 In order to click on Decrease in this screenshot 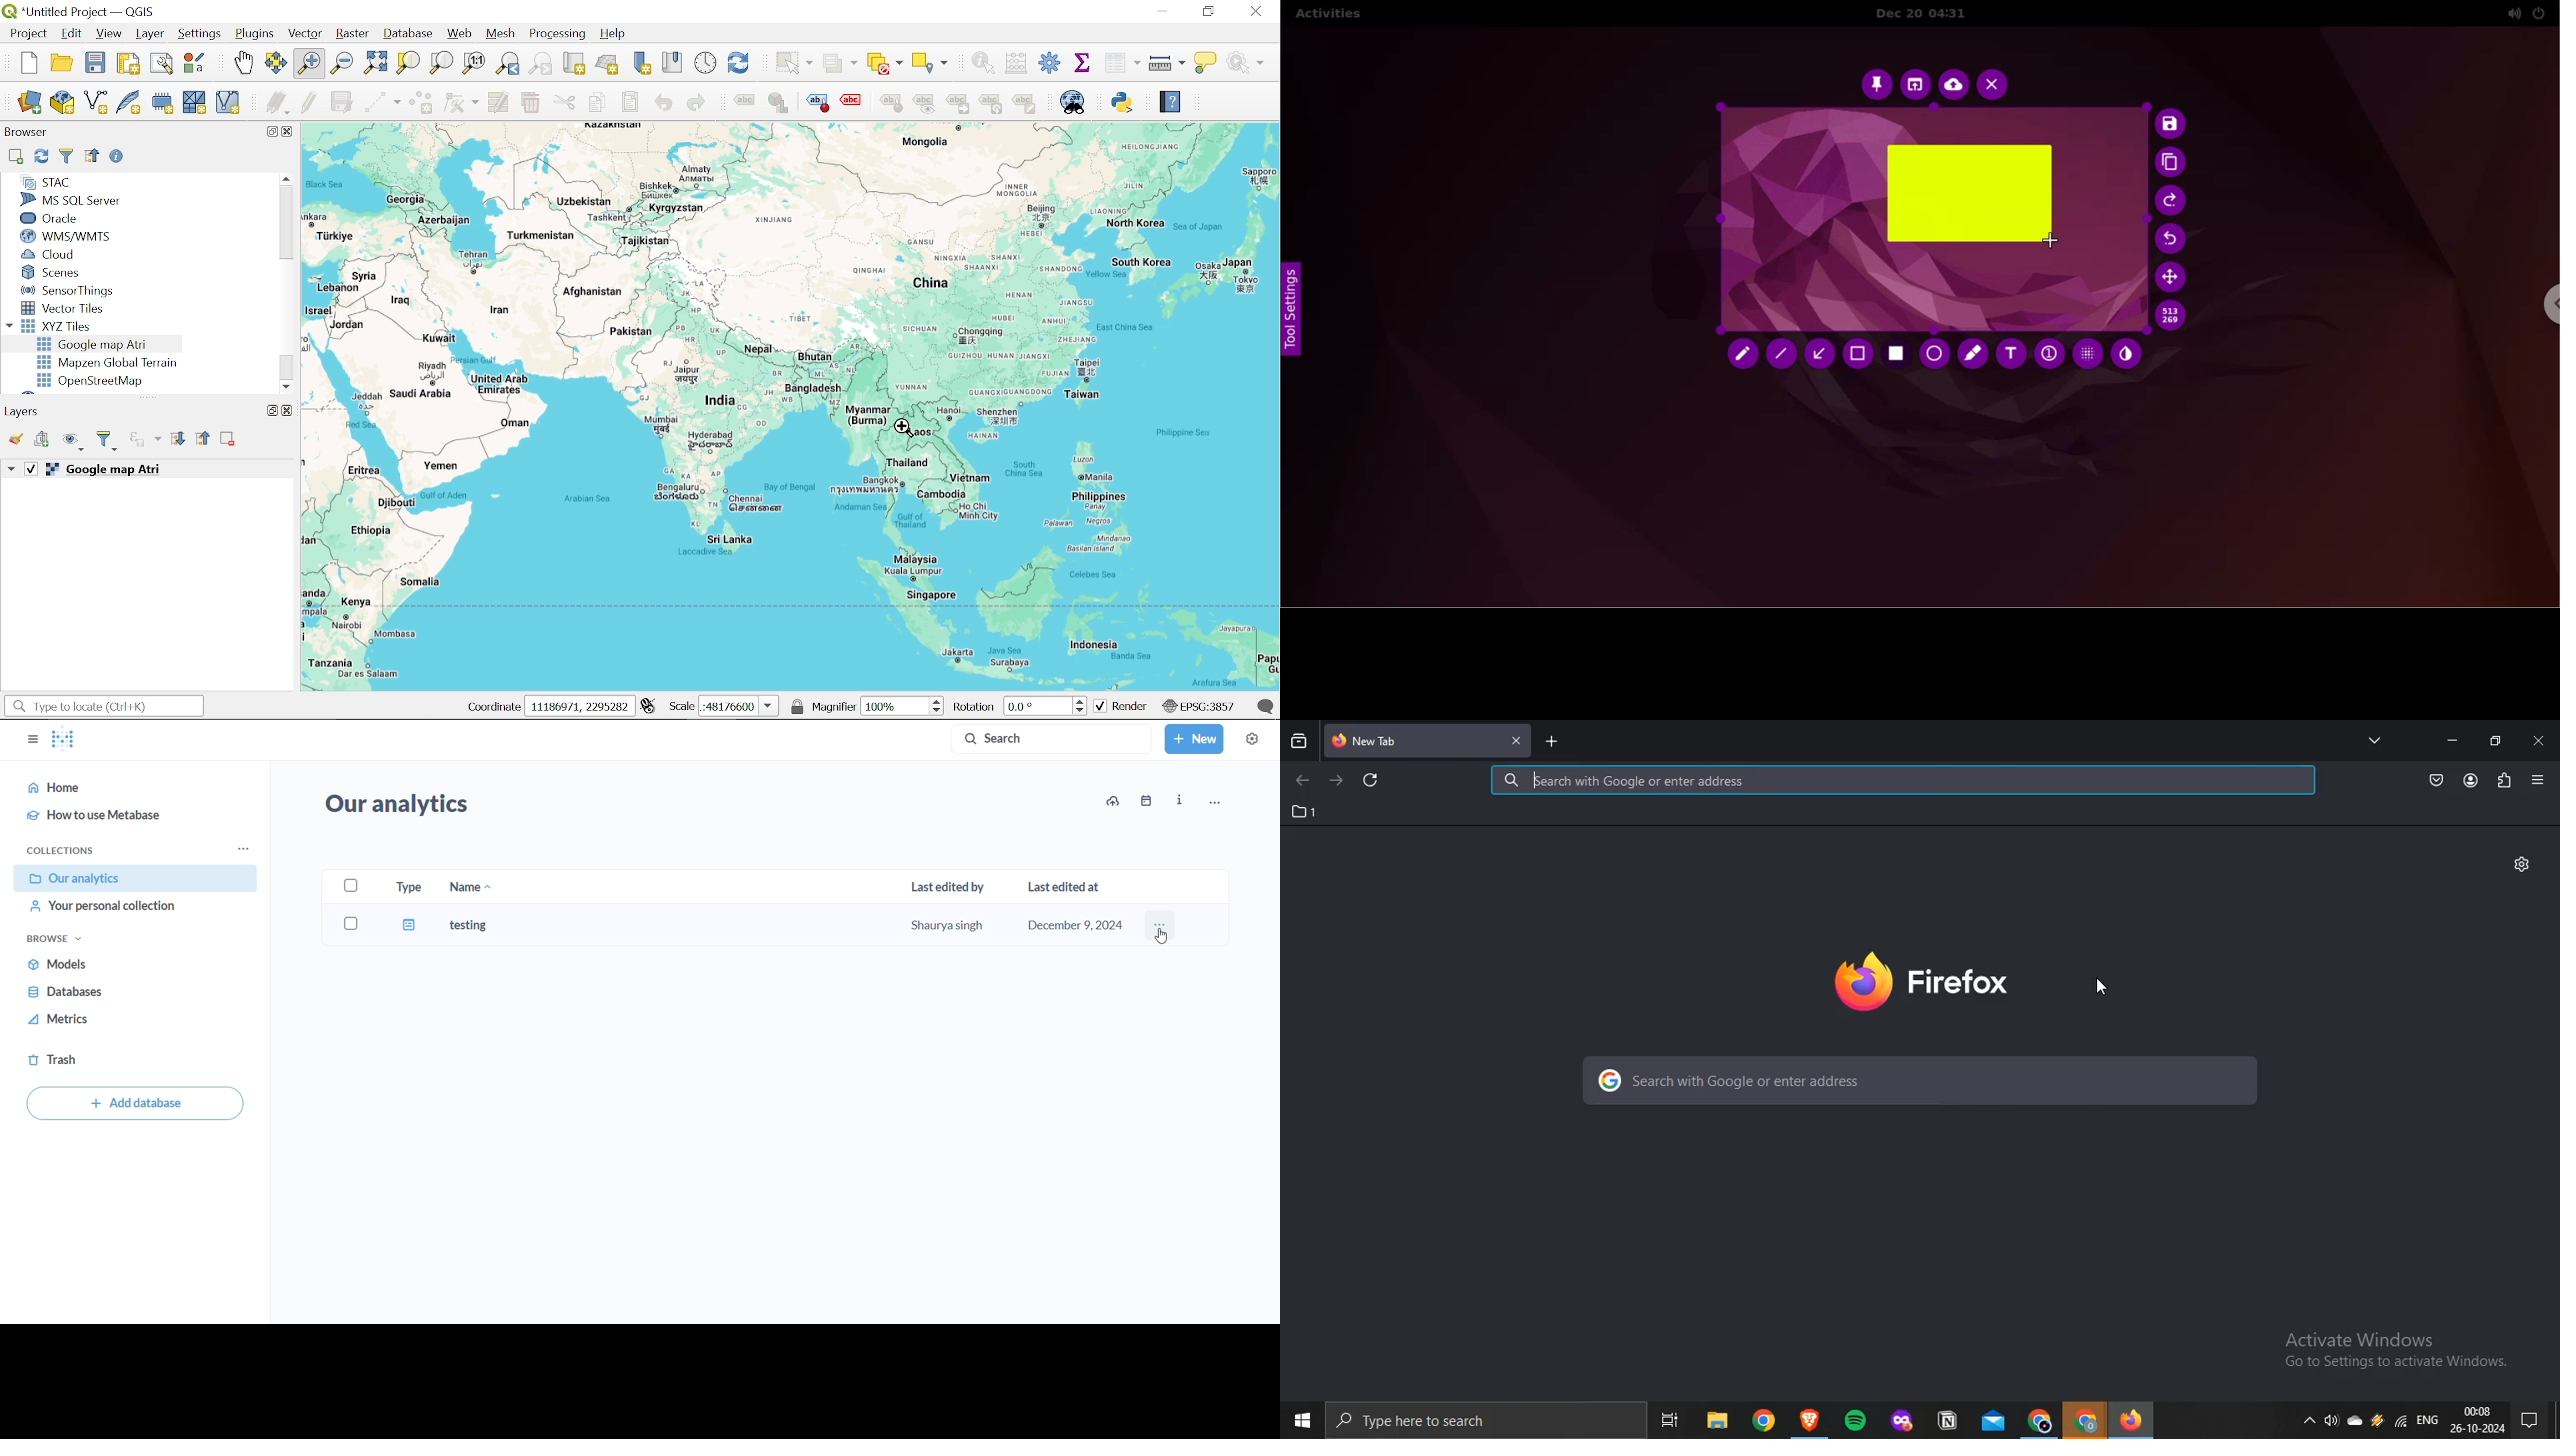, I will do `click(939, 711)`.